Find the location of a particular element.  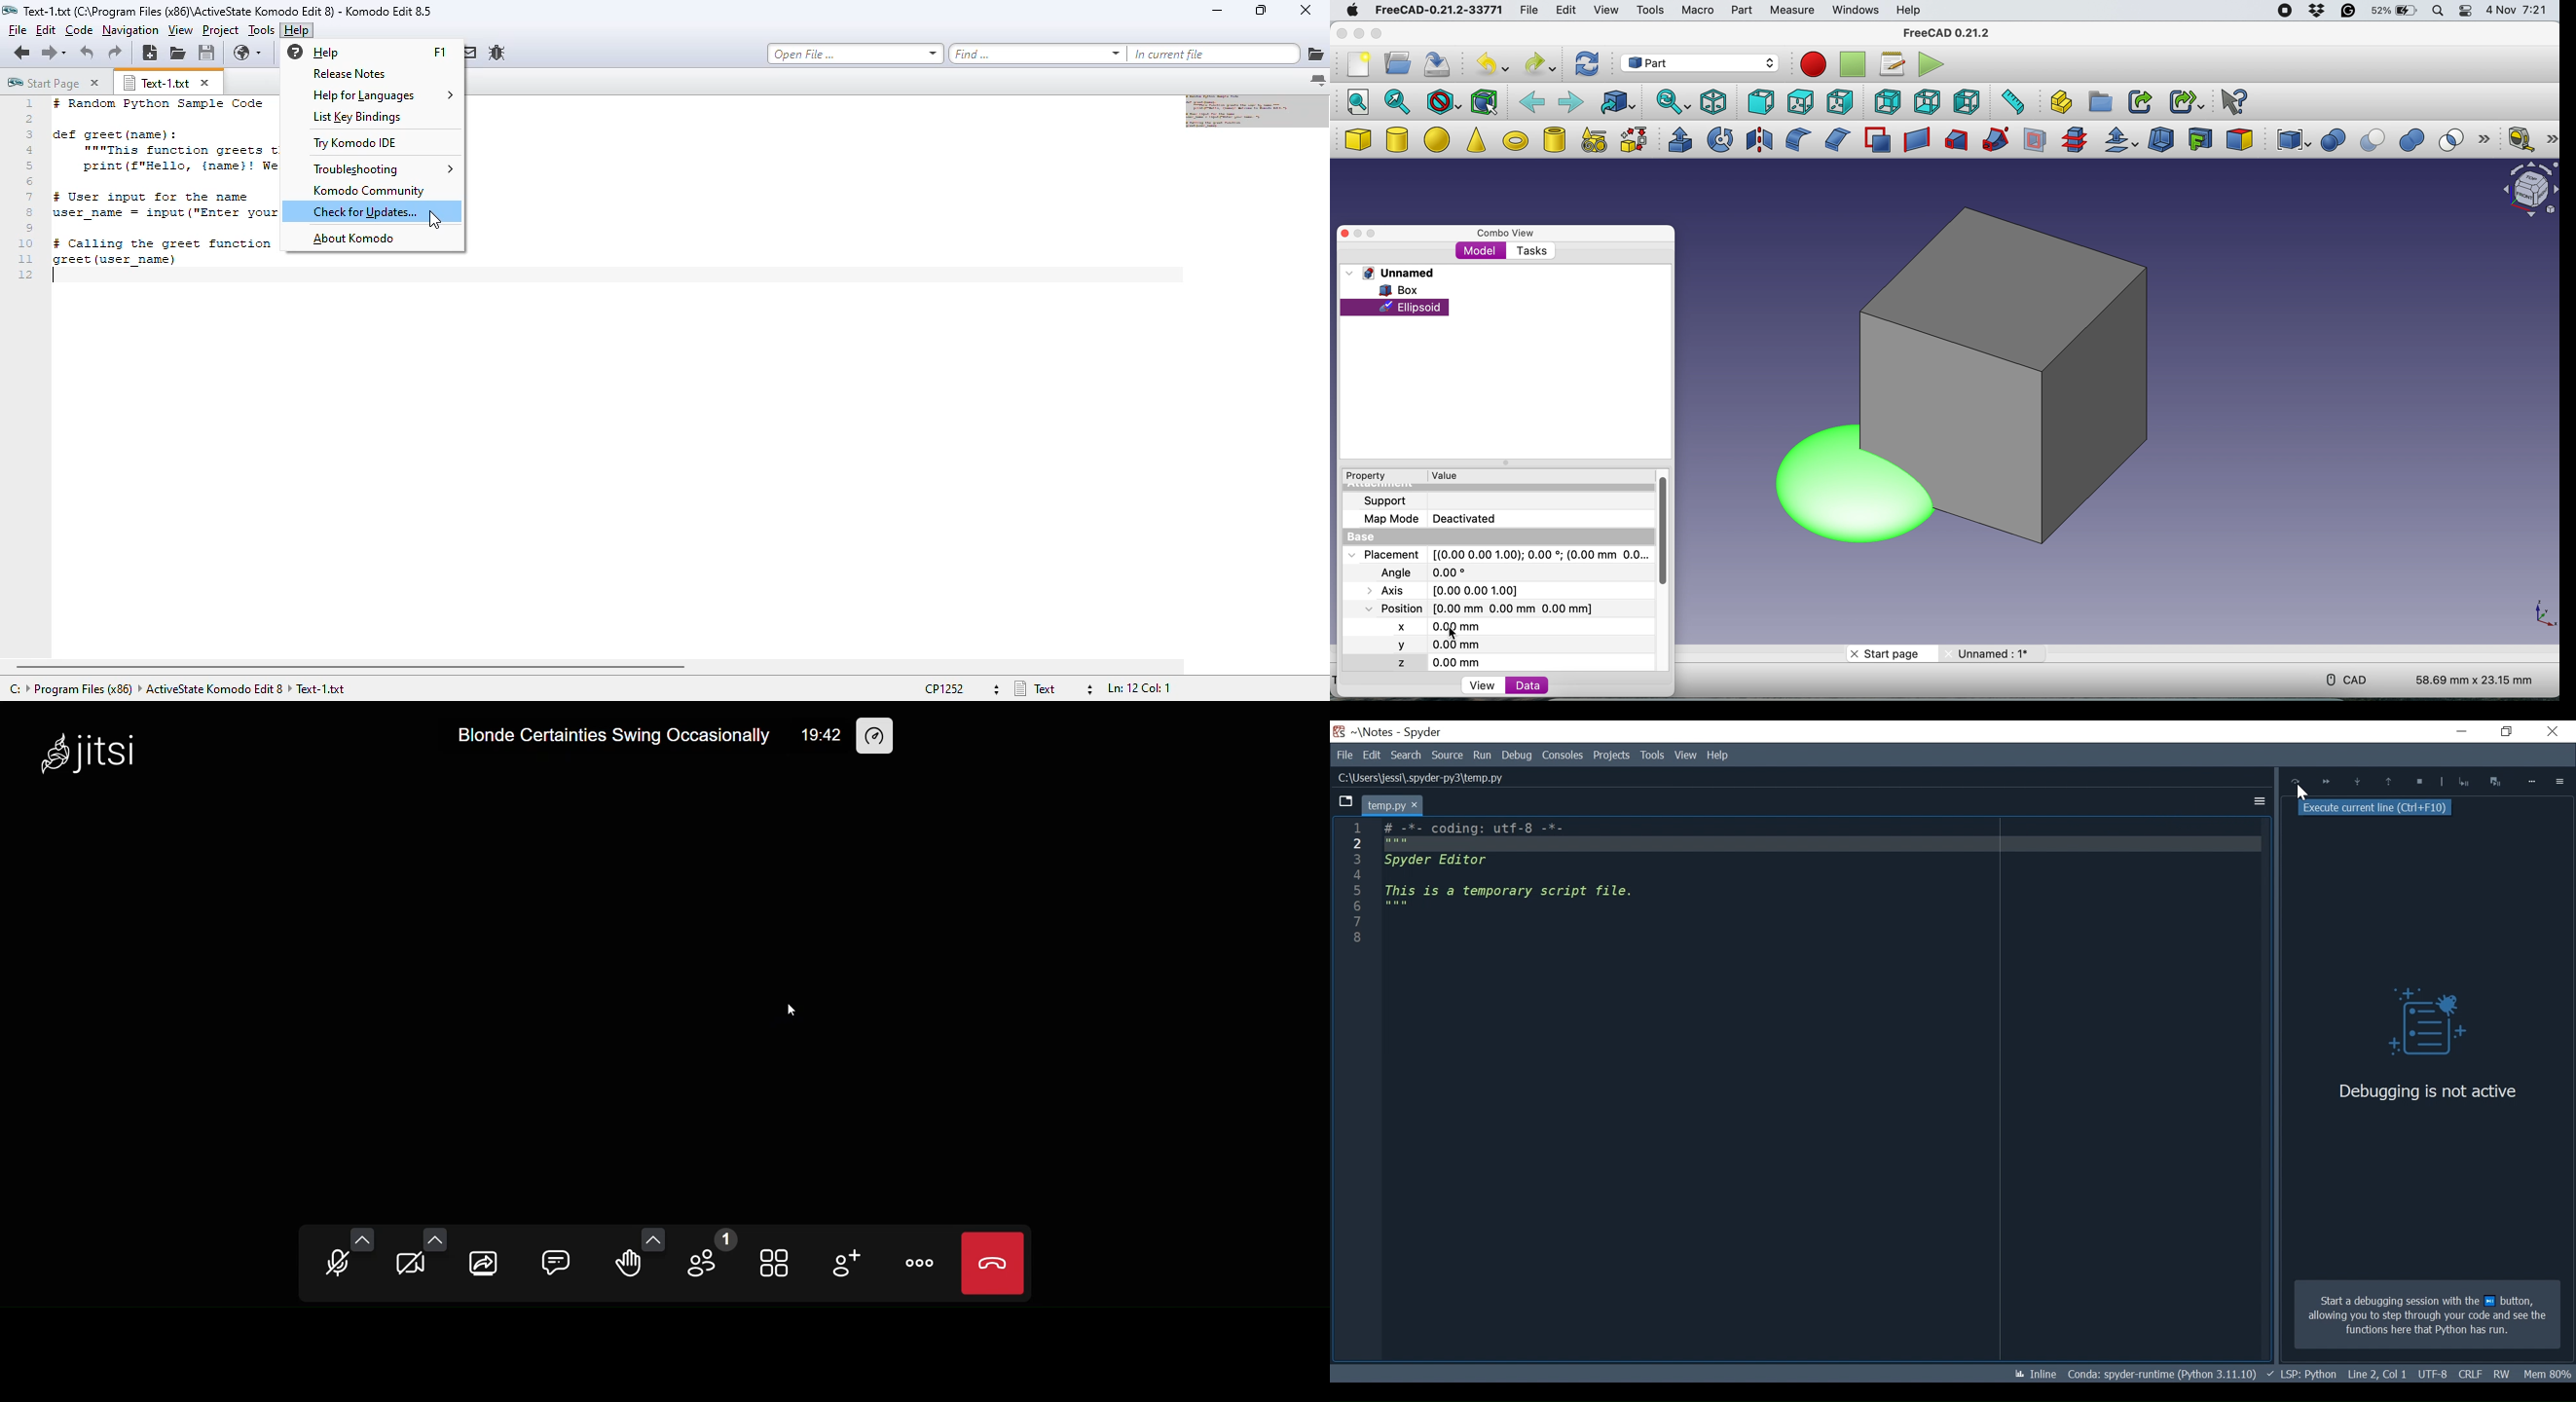

text-1 is located at coordinates (157, 83).